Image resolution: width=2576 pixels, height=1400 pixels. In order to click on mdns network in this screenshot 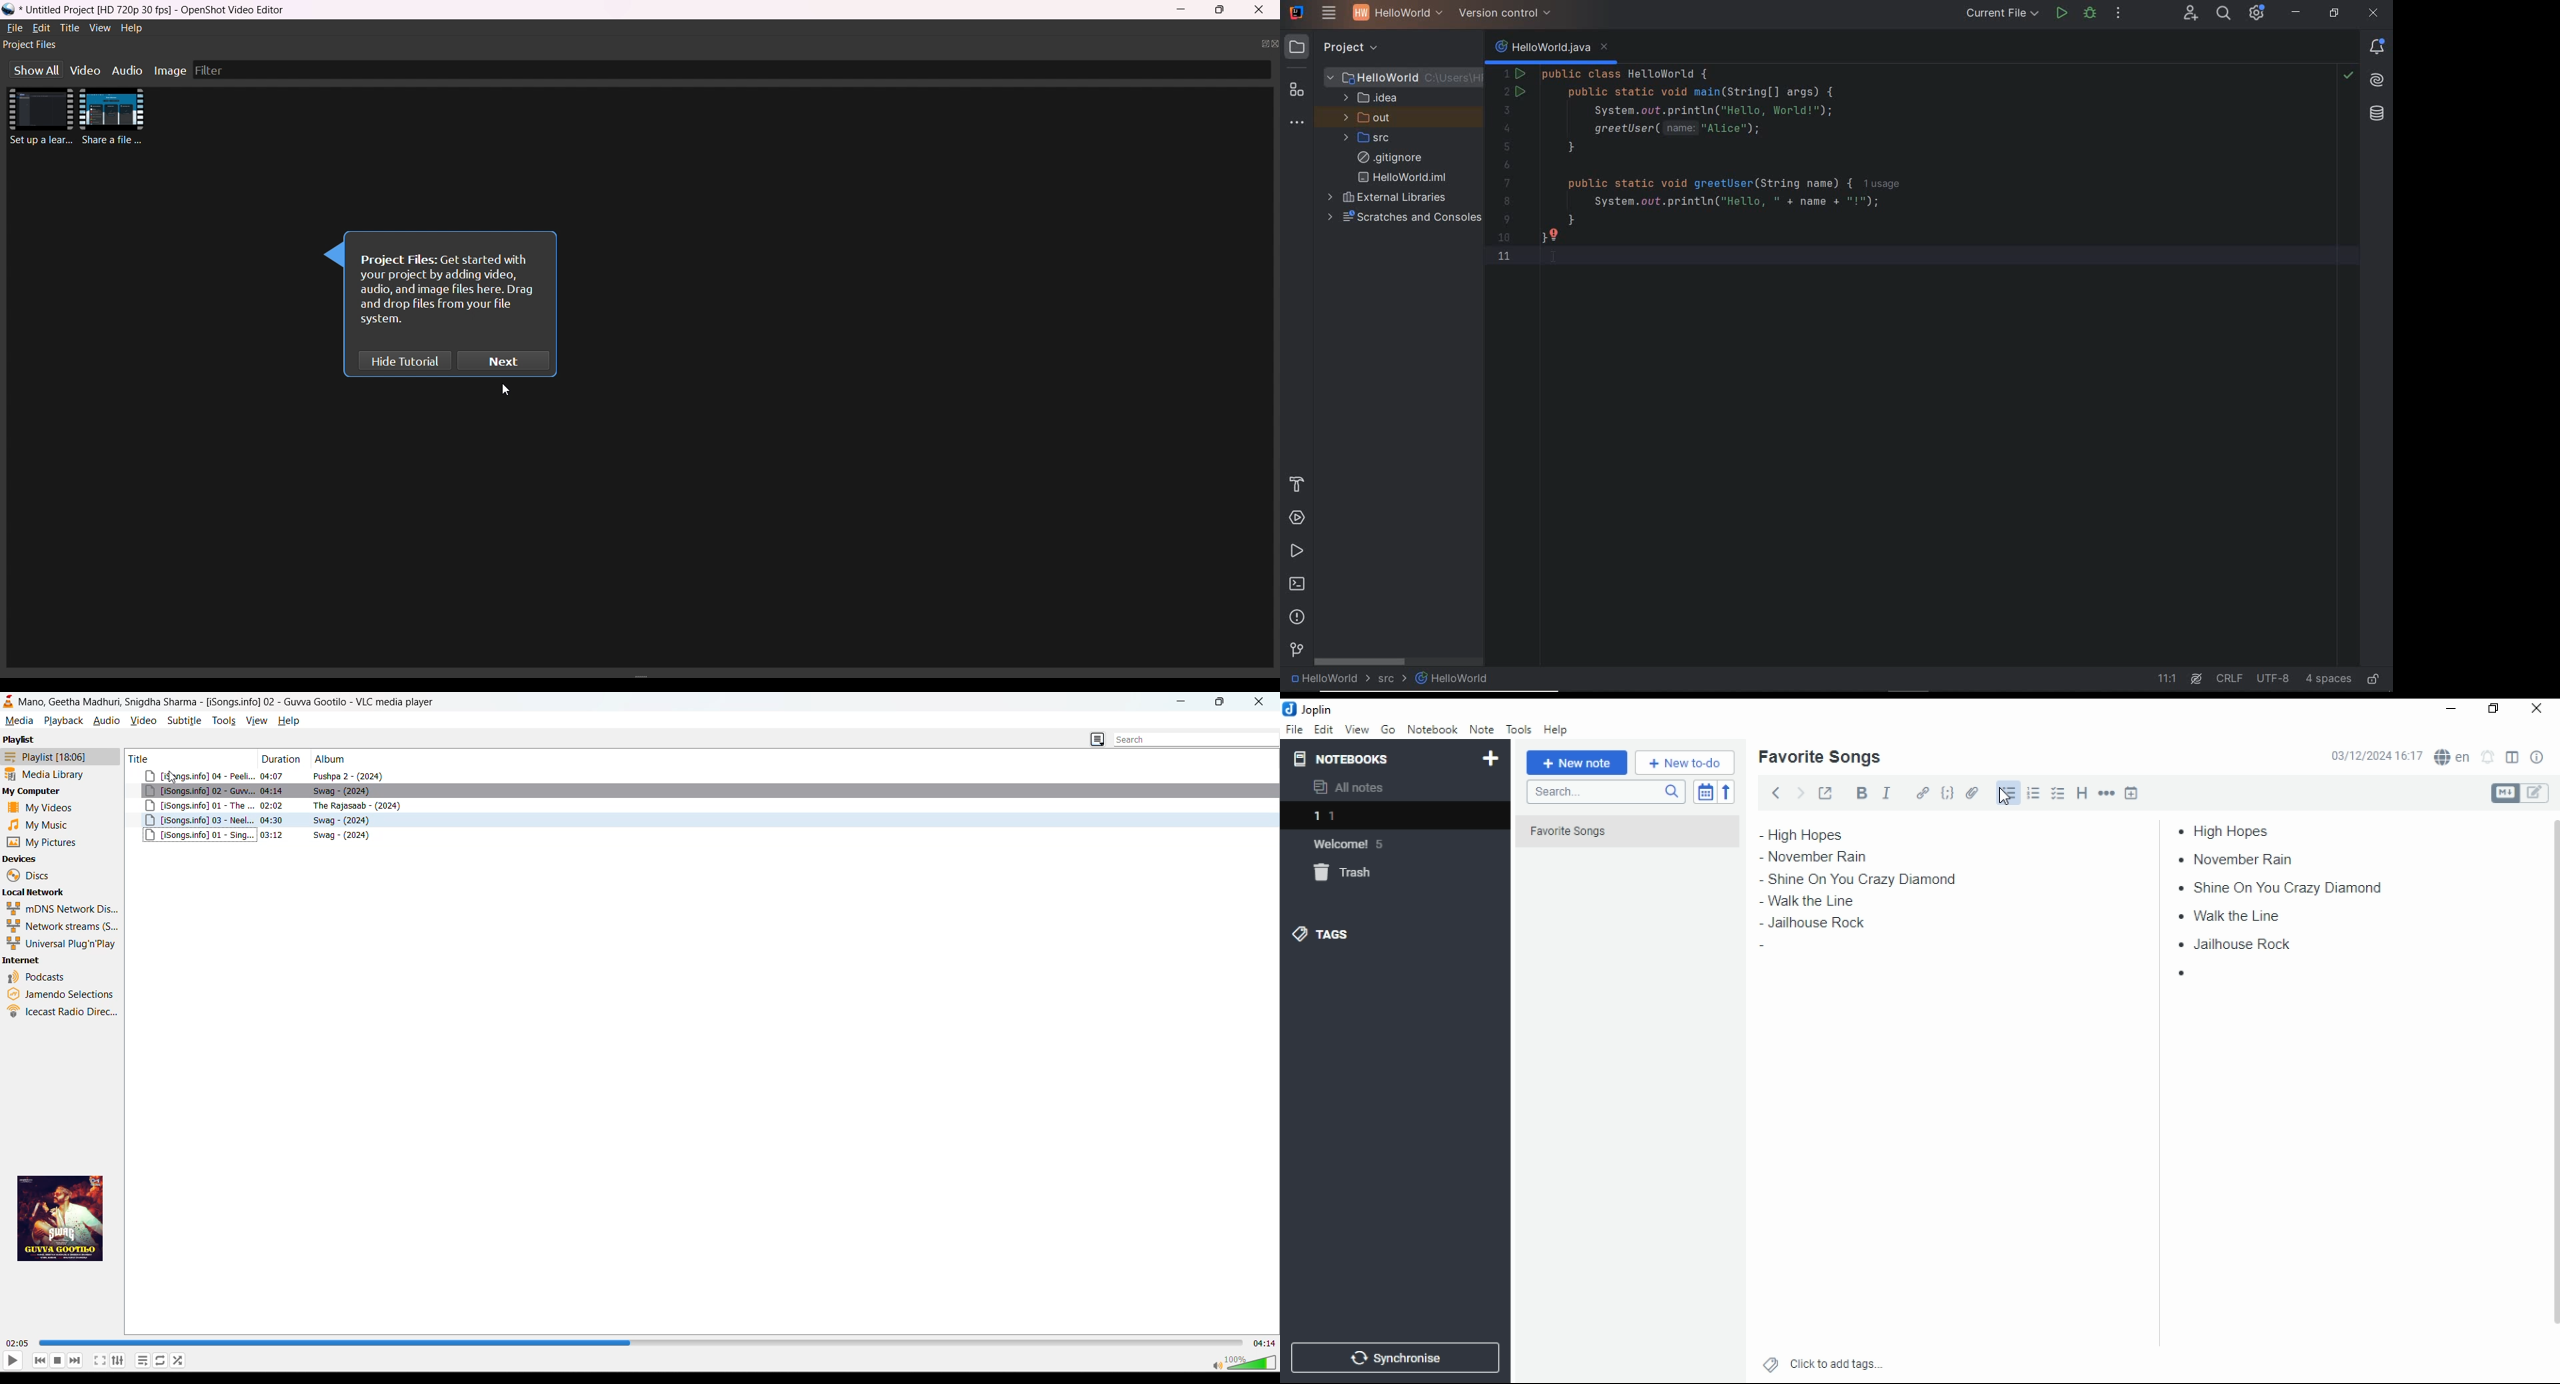, I will do `click(61, 908)`.